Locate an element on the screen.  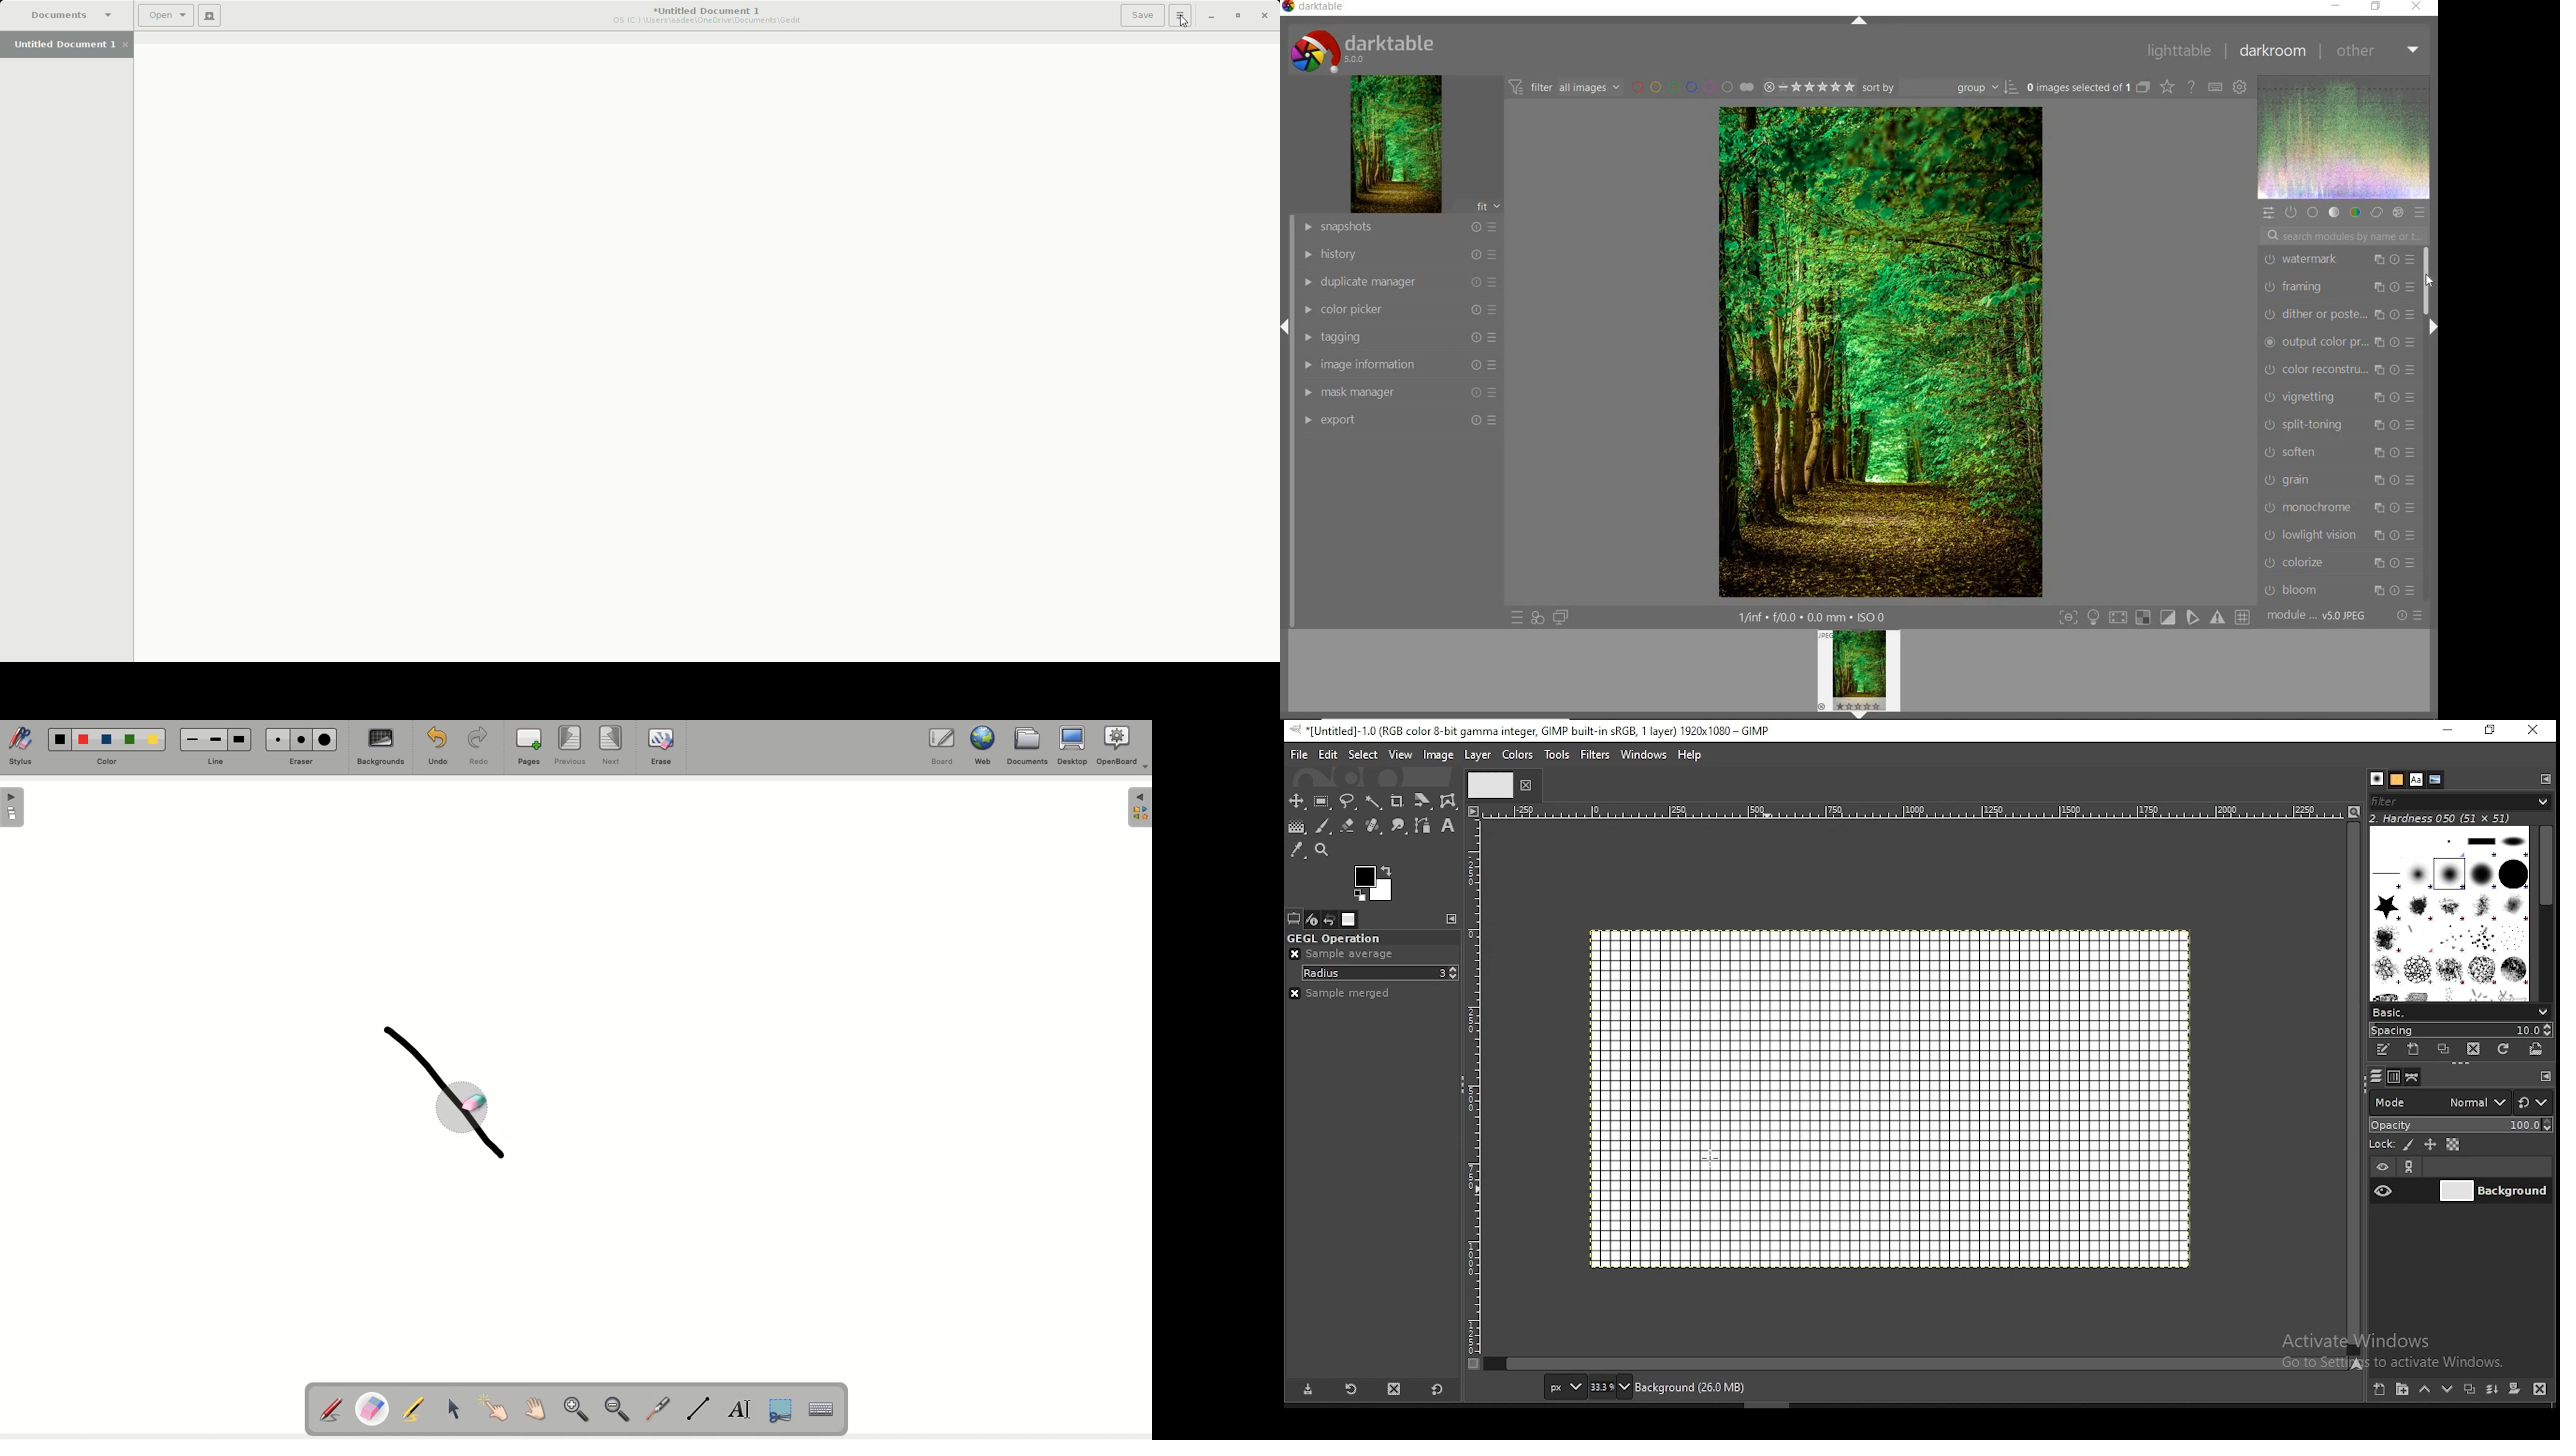
SEARCH MODULES is located at coordinates (2344, 236).